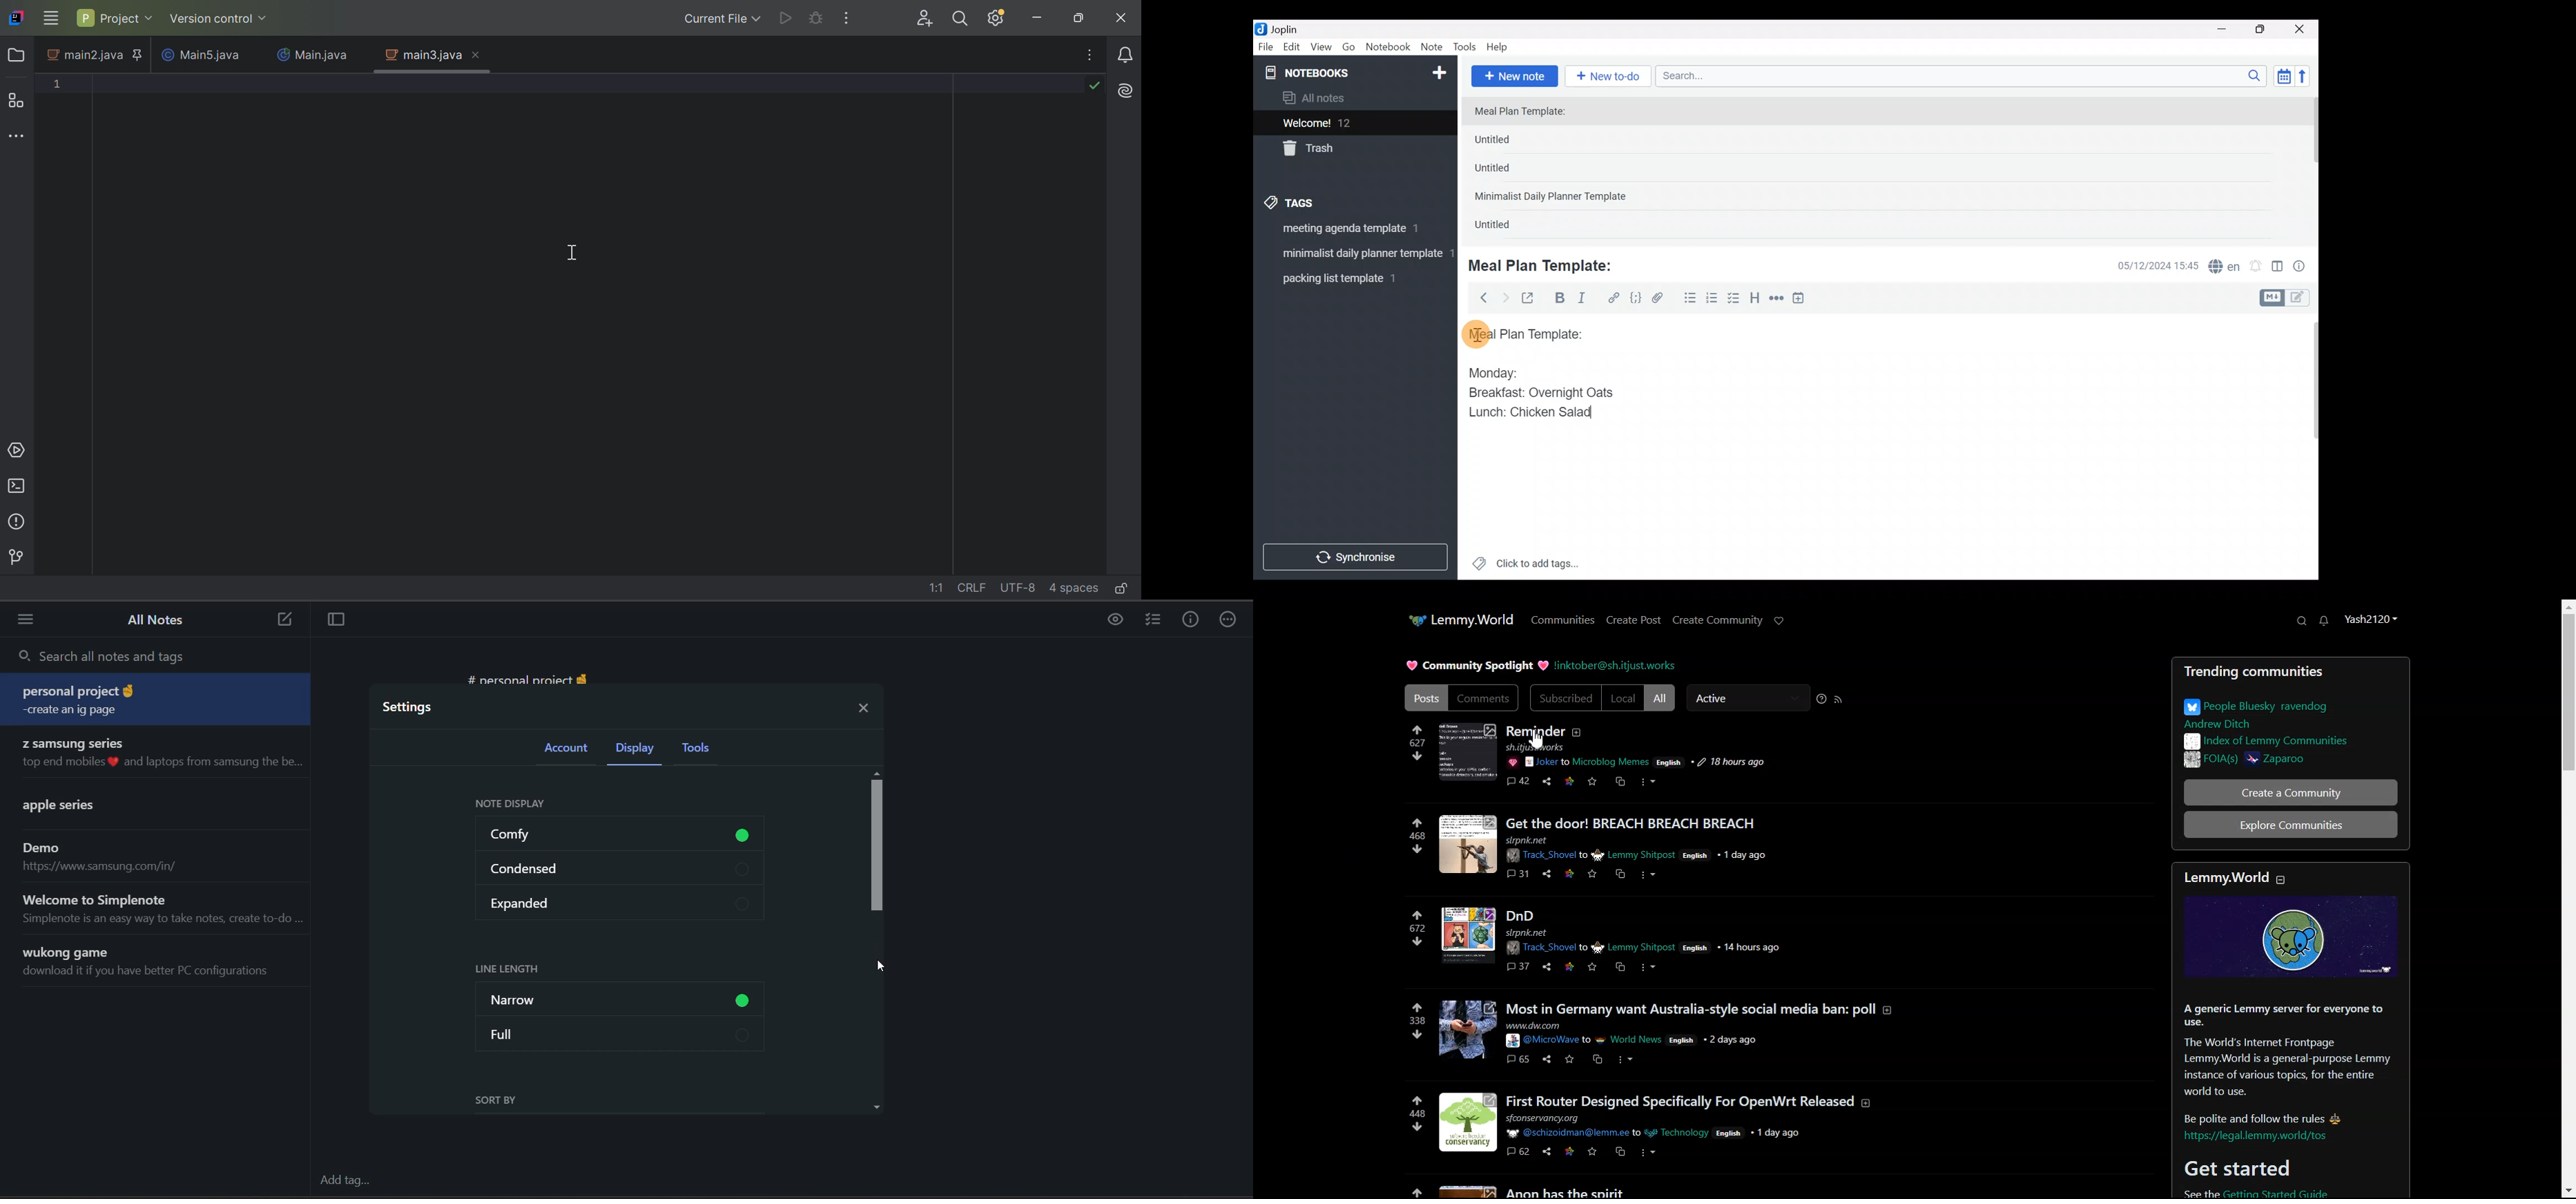 Image resolution: width=2576 pixels, height=1204 pixels. I want to click on Spelling, so click(2225, 268).